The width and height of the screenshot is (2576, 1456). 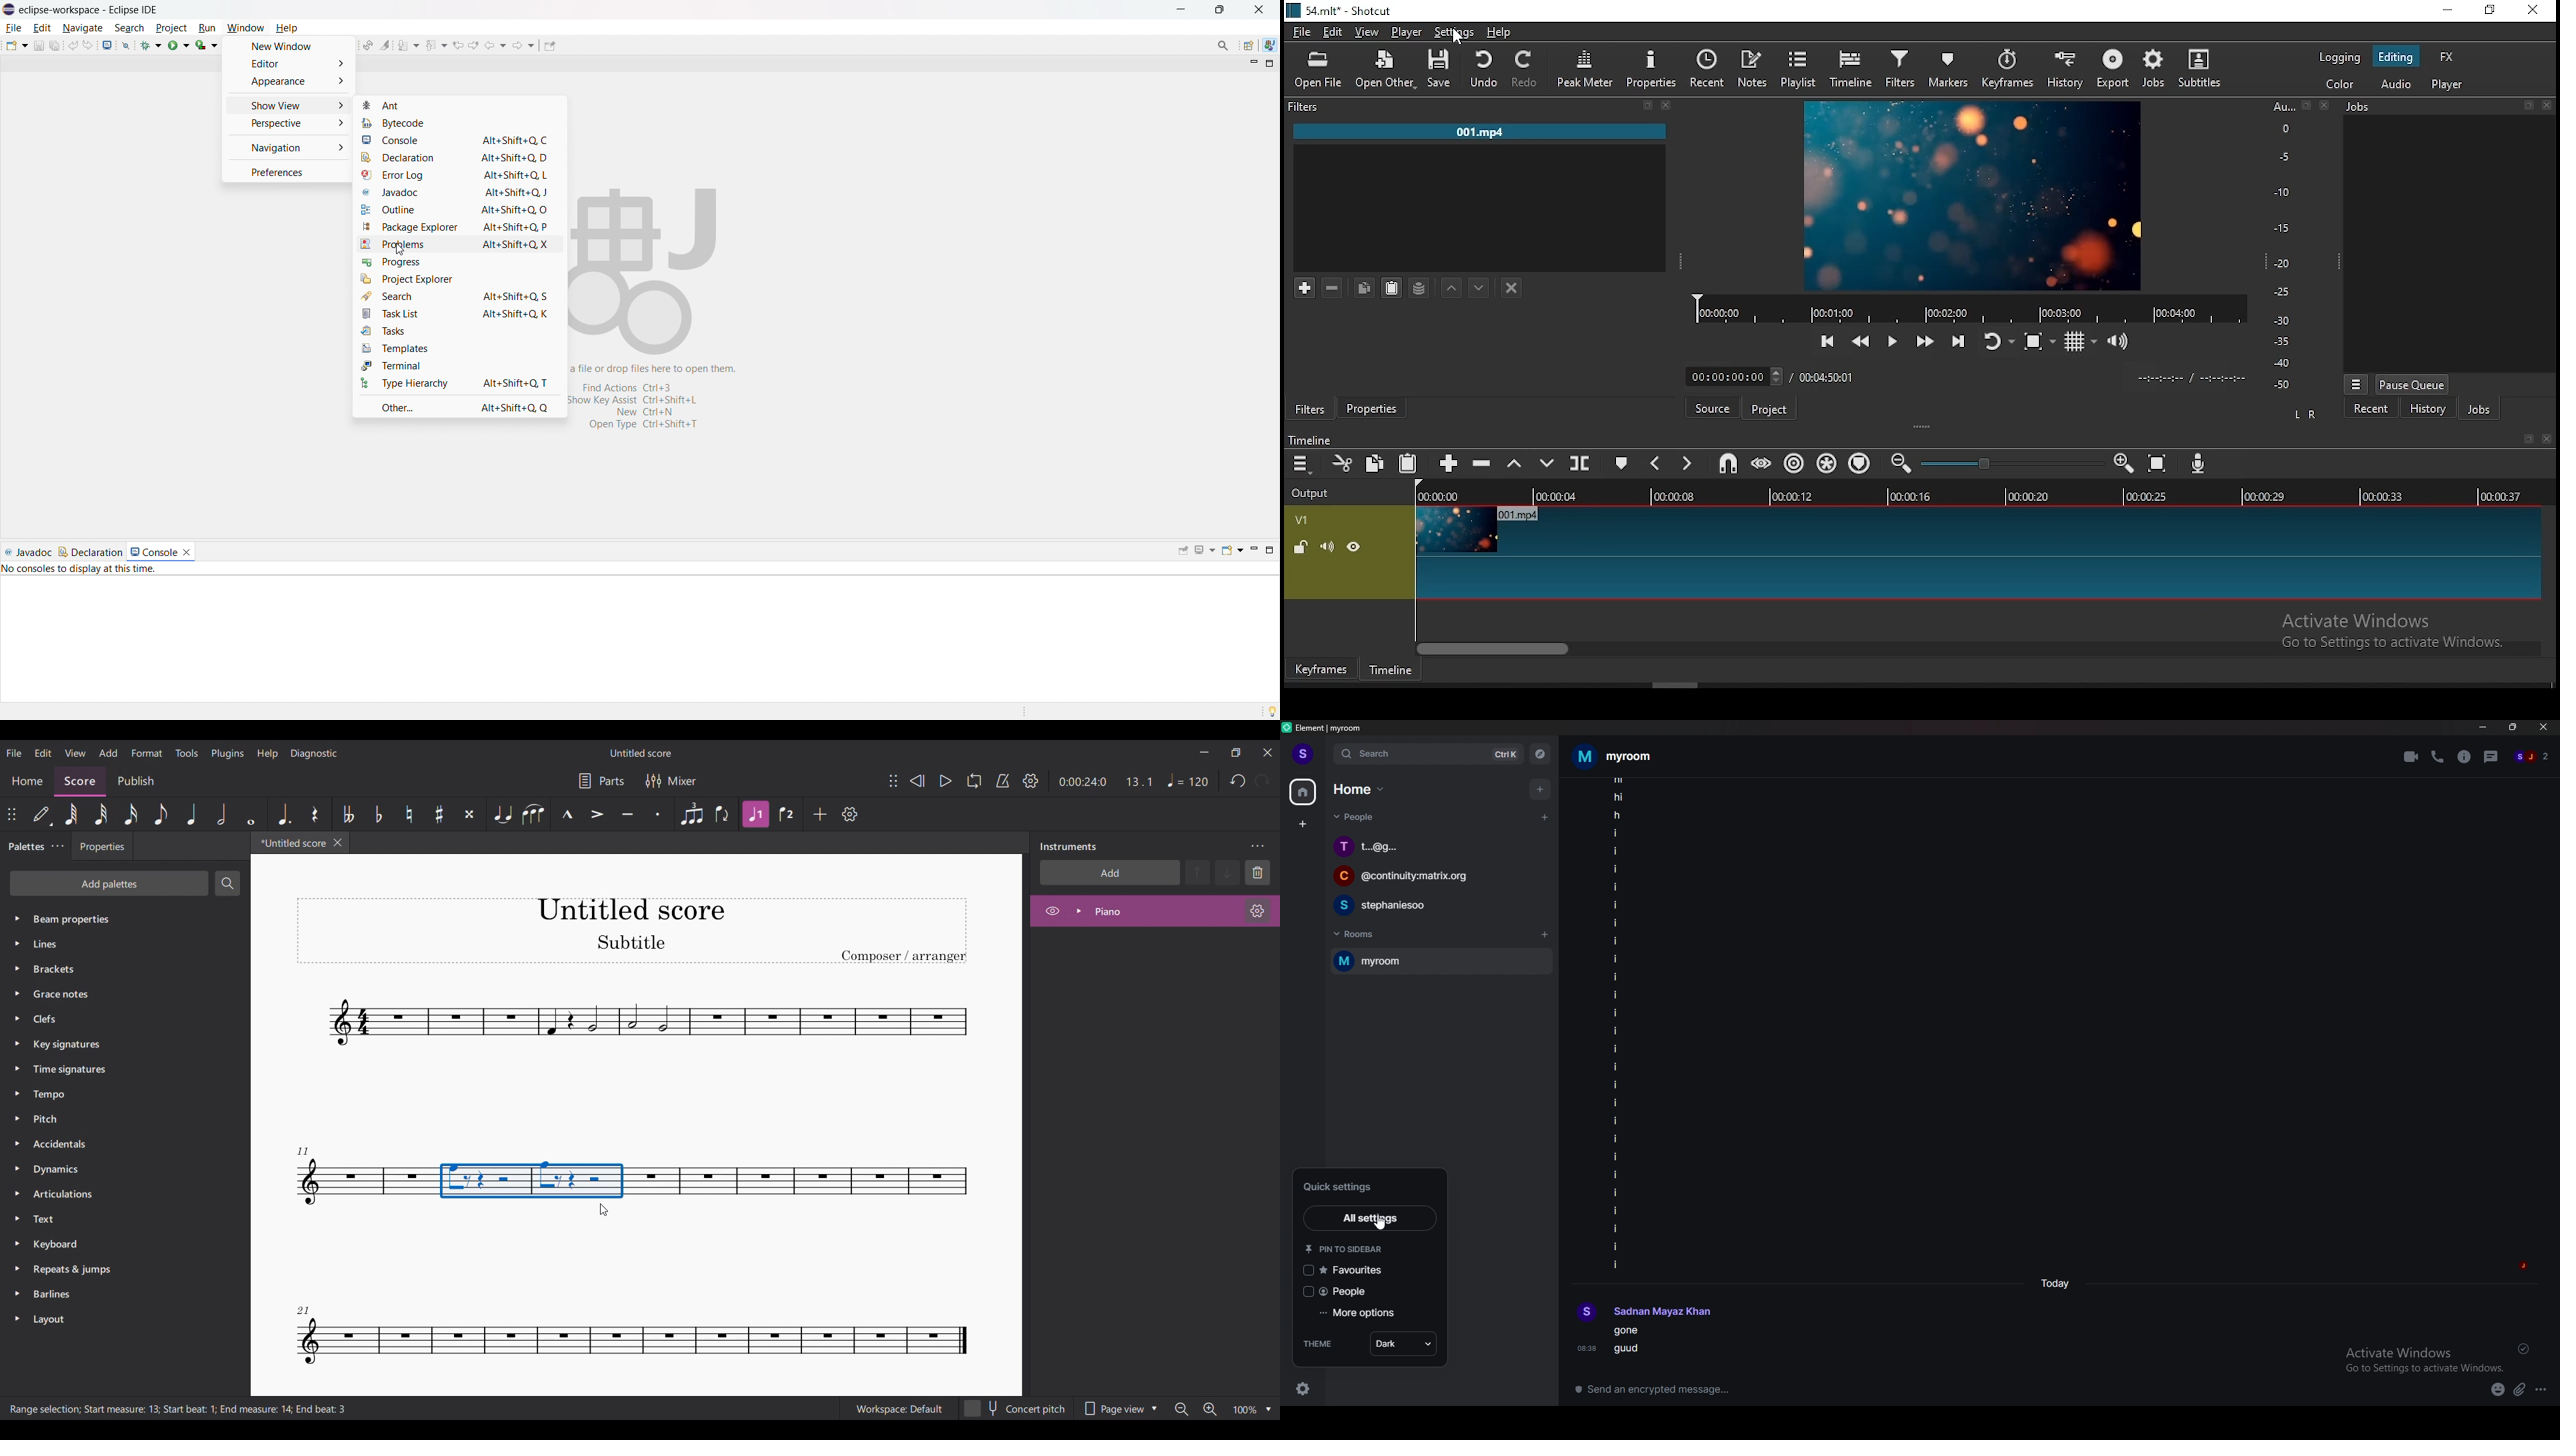 What do you see at coordinates (2339, 83) in the screenshot?
I see `color` at bounding box center [2339, 83].